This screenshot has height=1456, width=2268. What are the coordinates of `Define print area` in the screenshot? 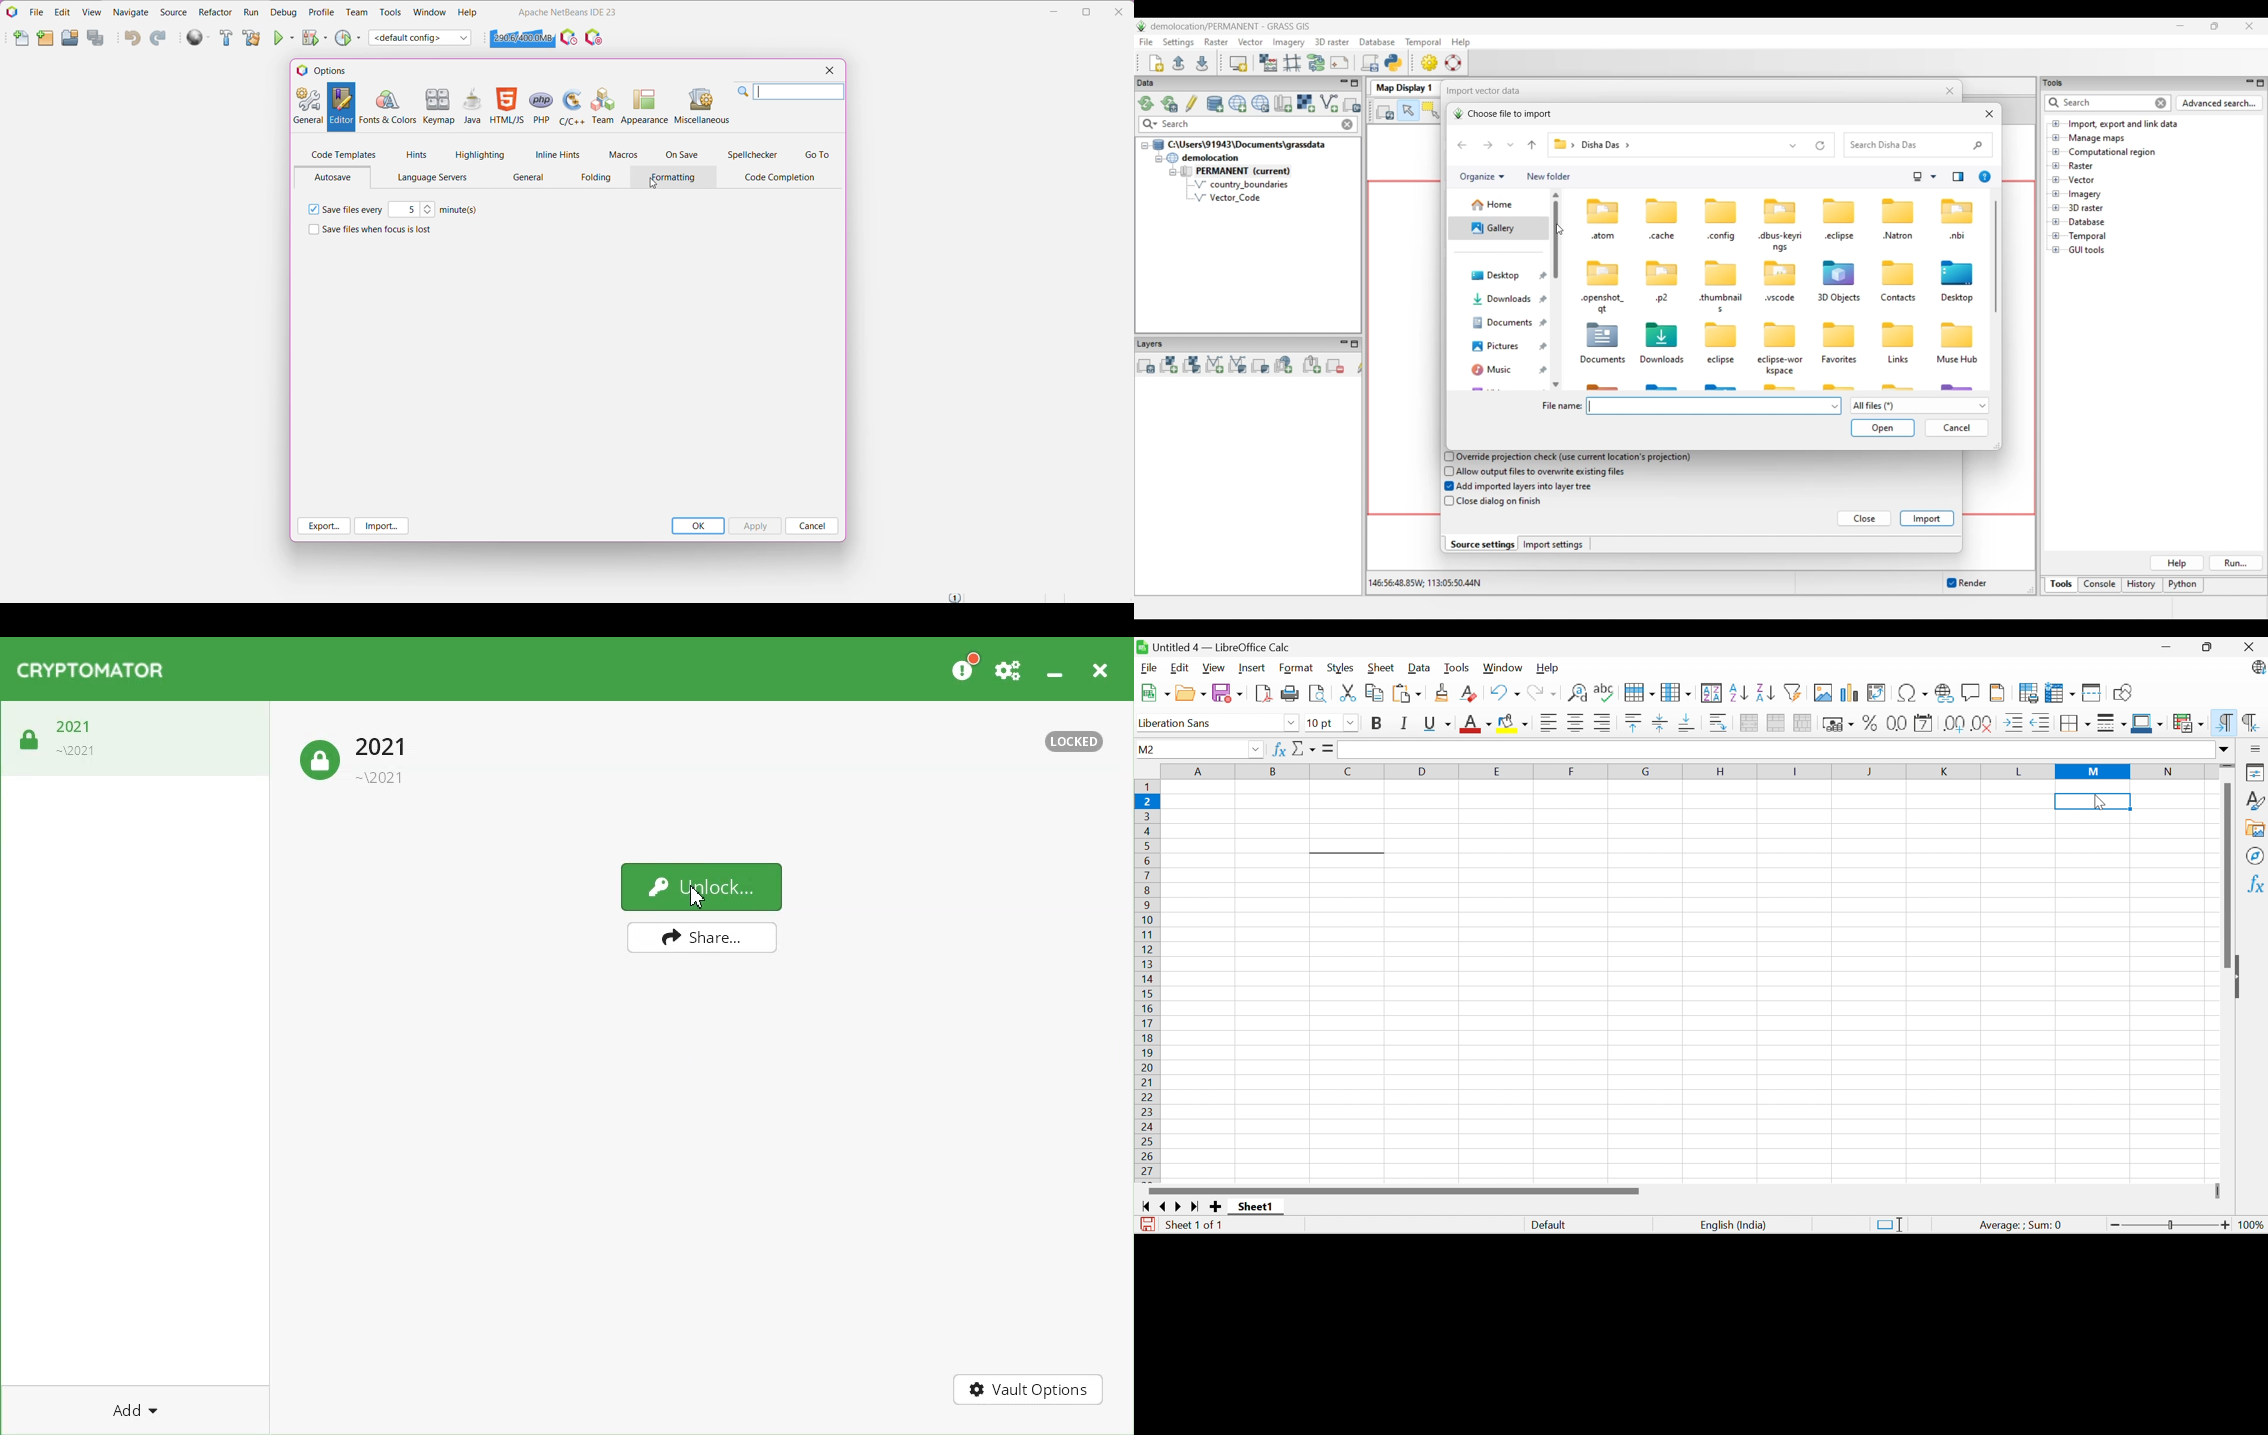 It's located at (2030, 694).